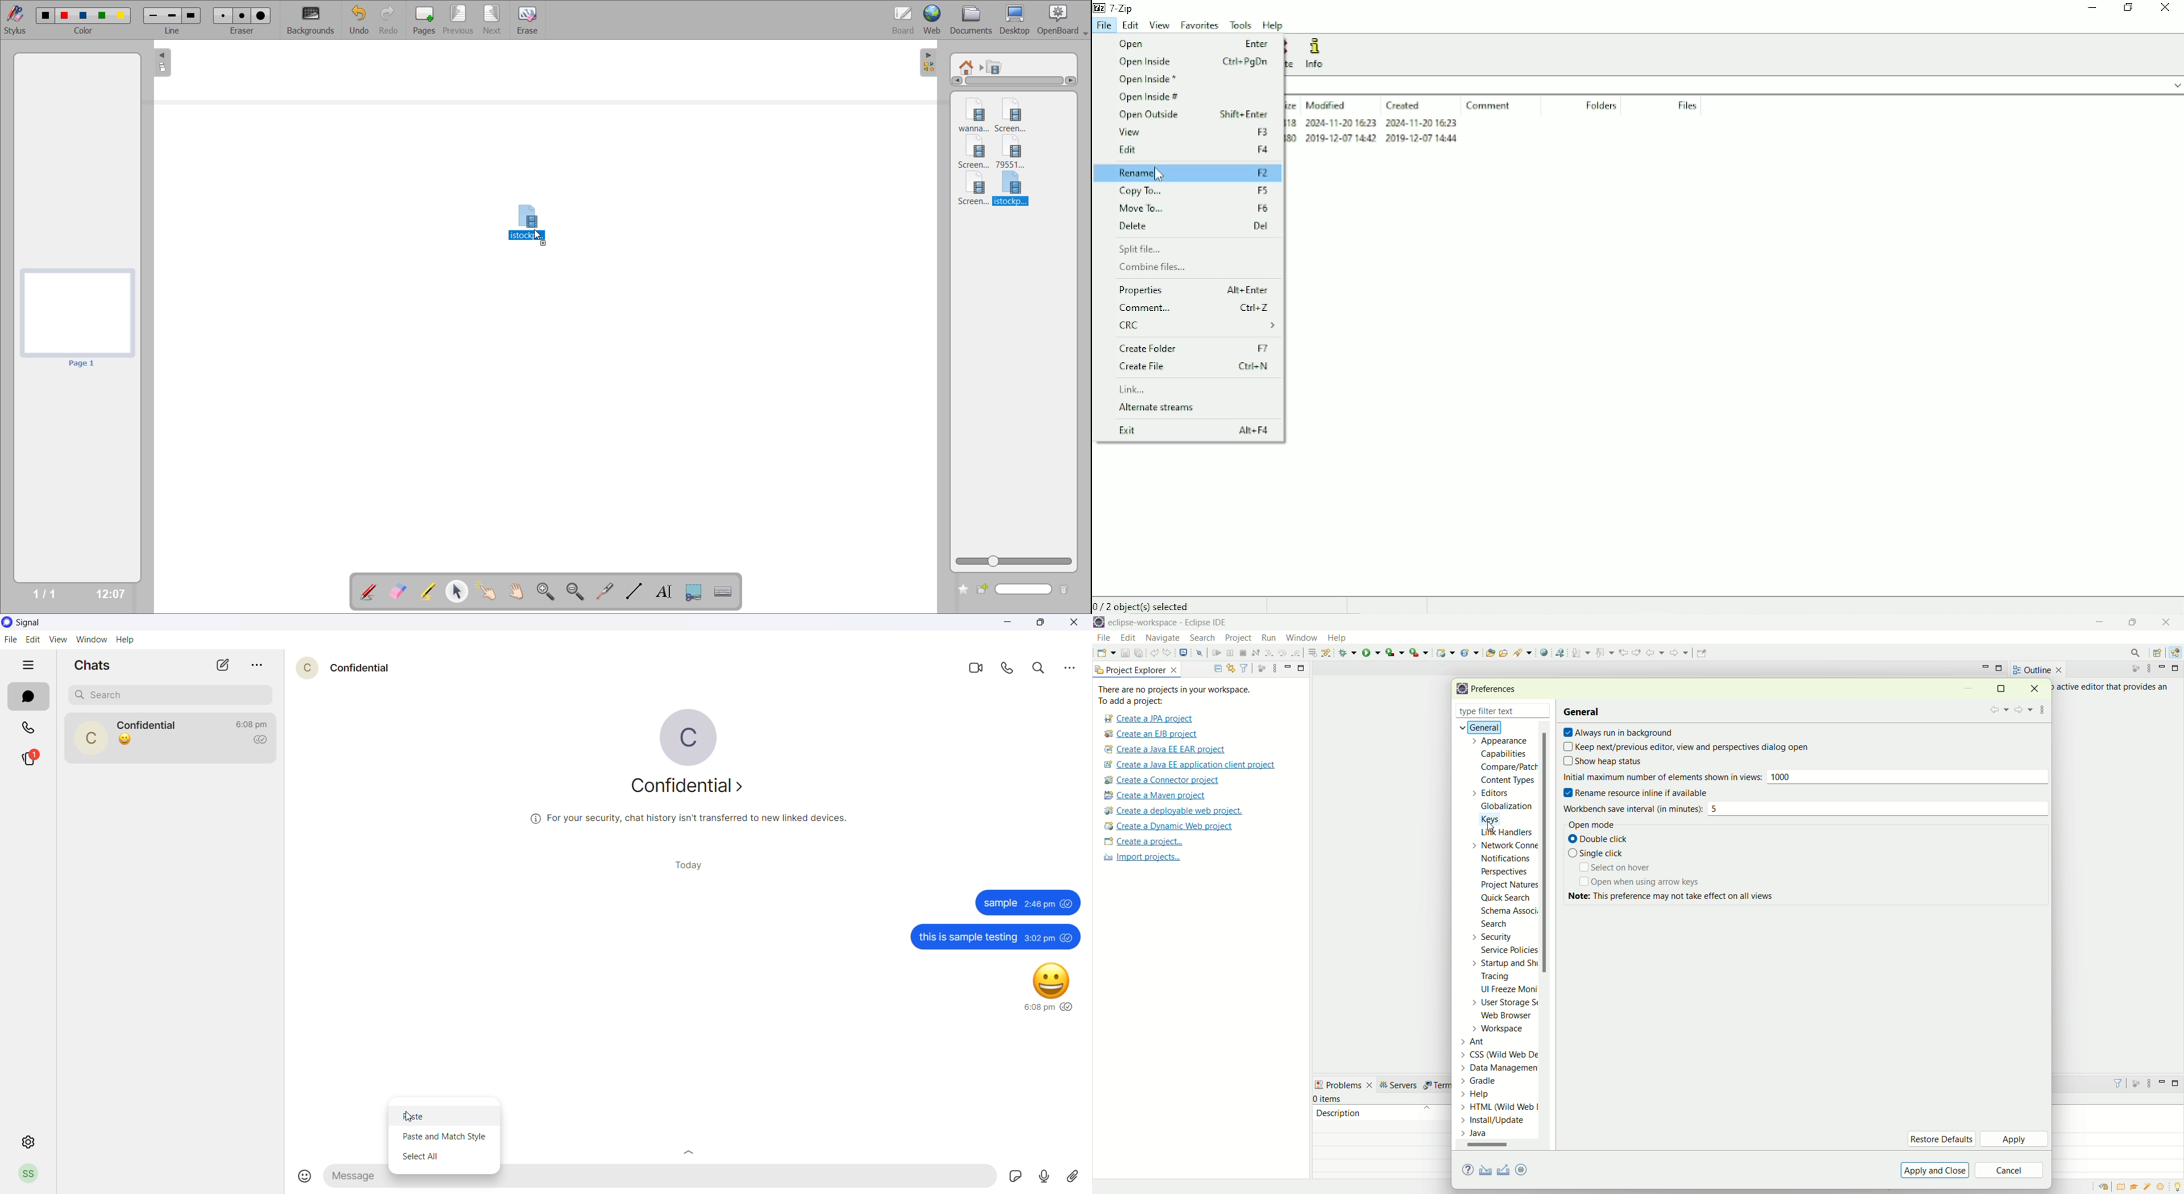 The image size is (2184, 1204). I want to click on View, so click(1193, 133).